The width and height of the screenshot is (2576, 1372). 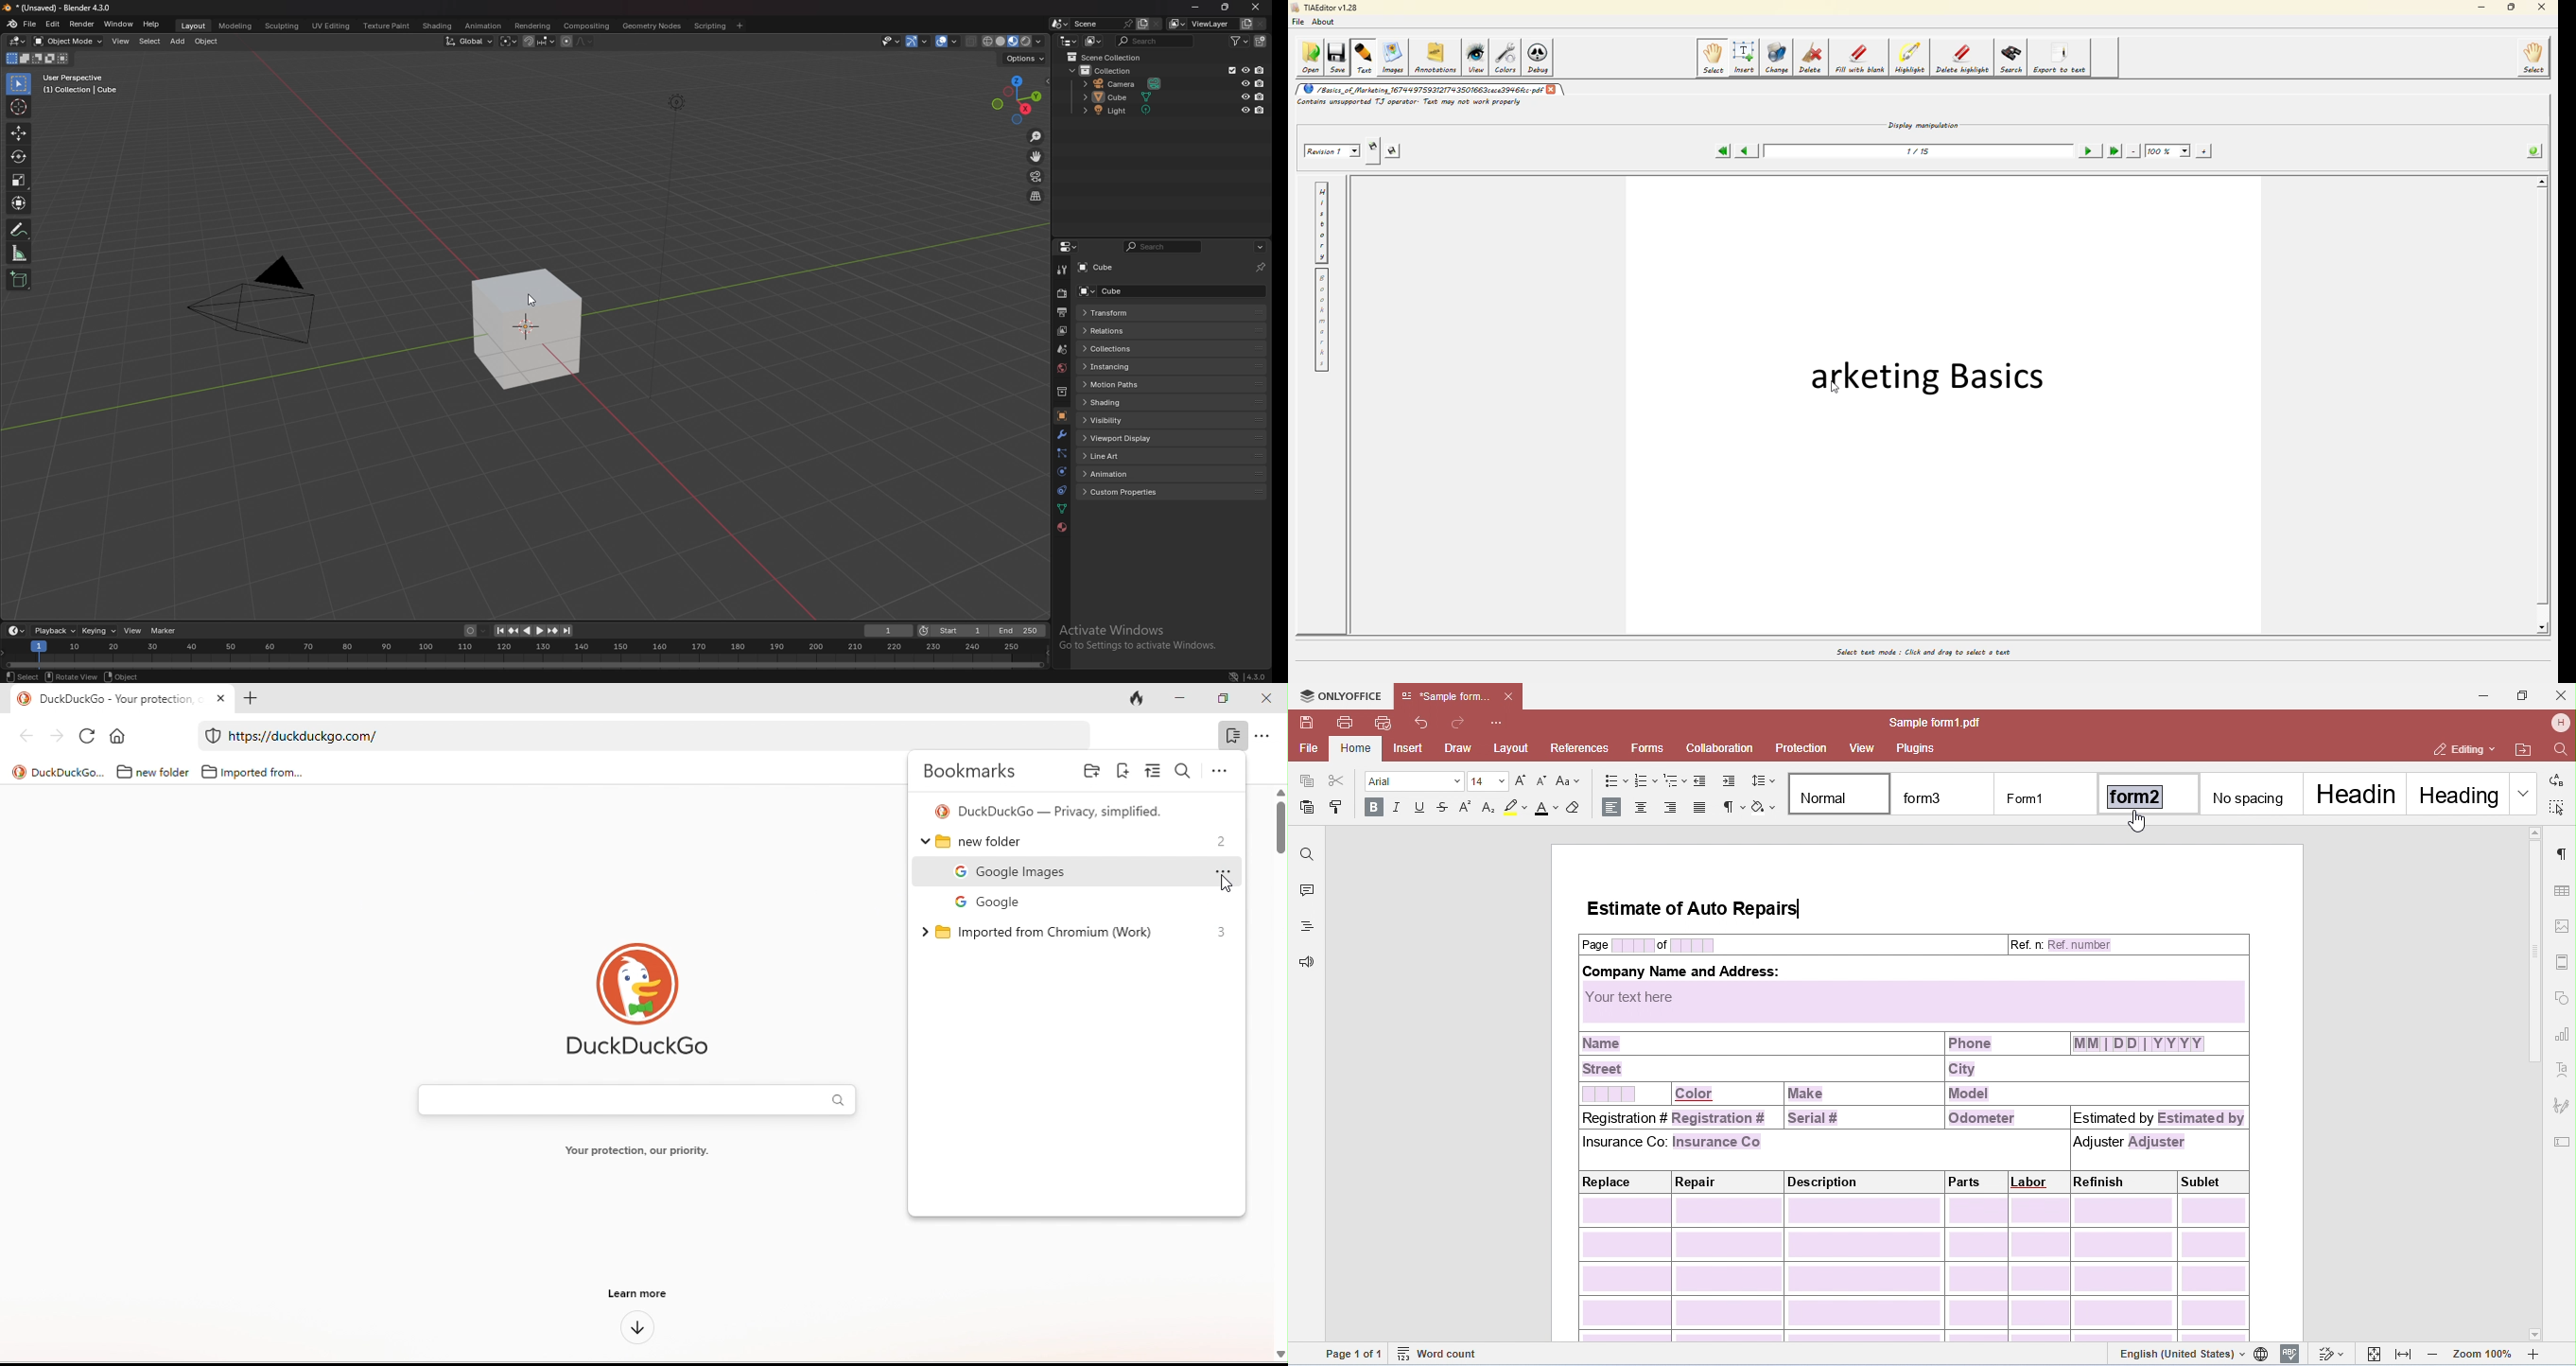 What do you see at coordinates (1125, 385) in the screenshot?
I see `motion paths` at bounding box center [1125, 385].